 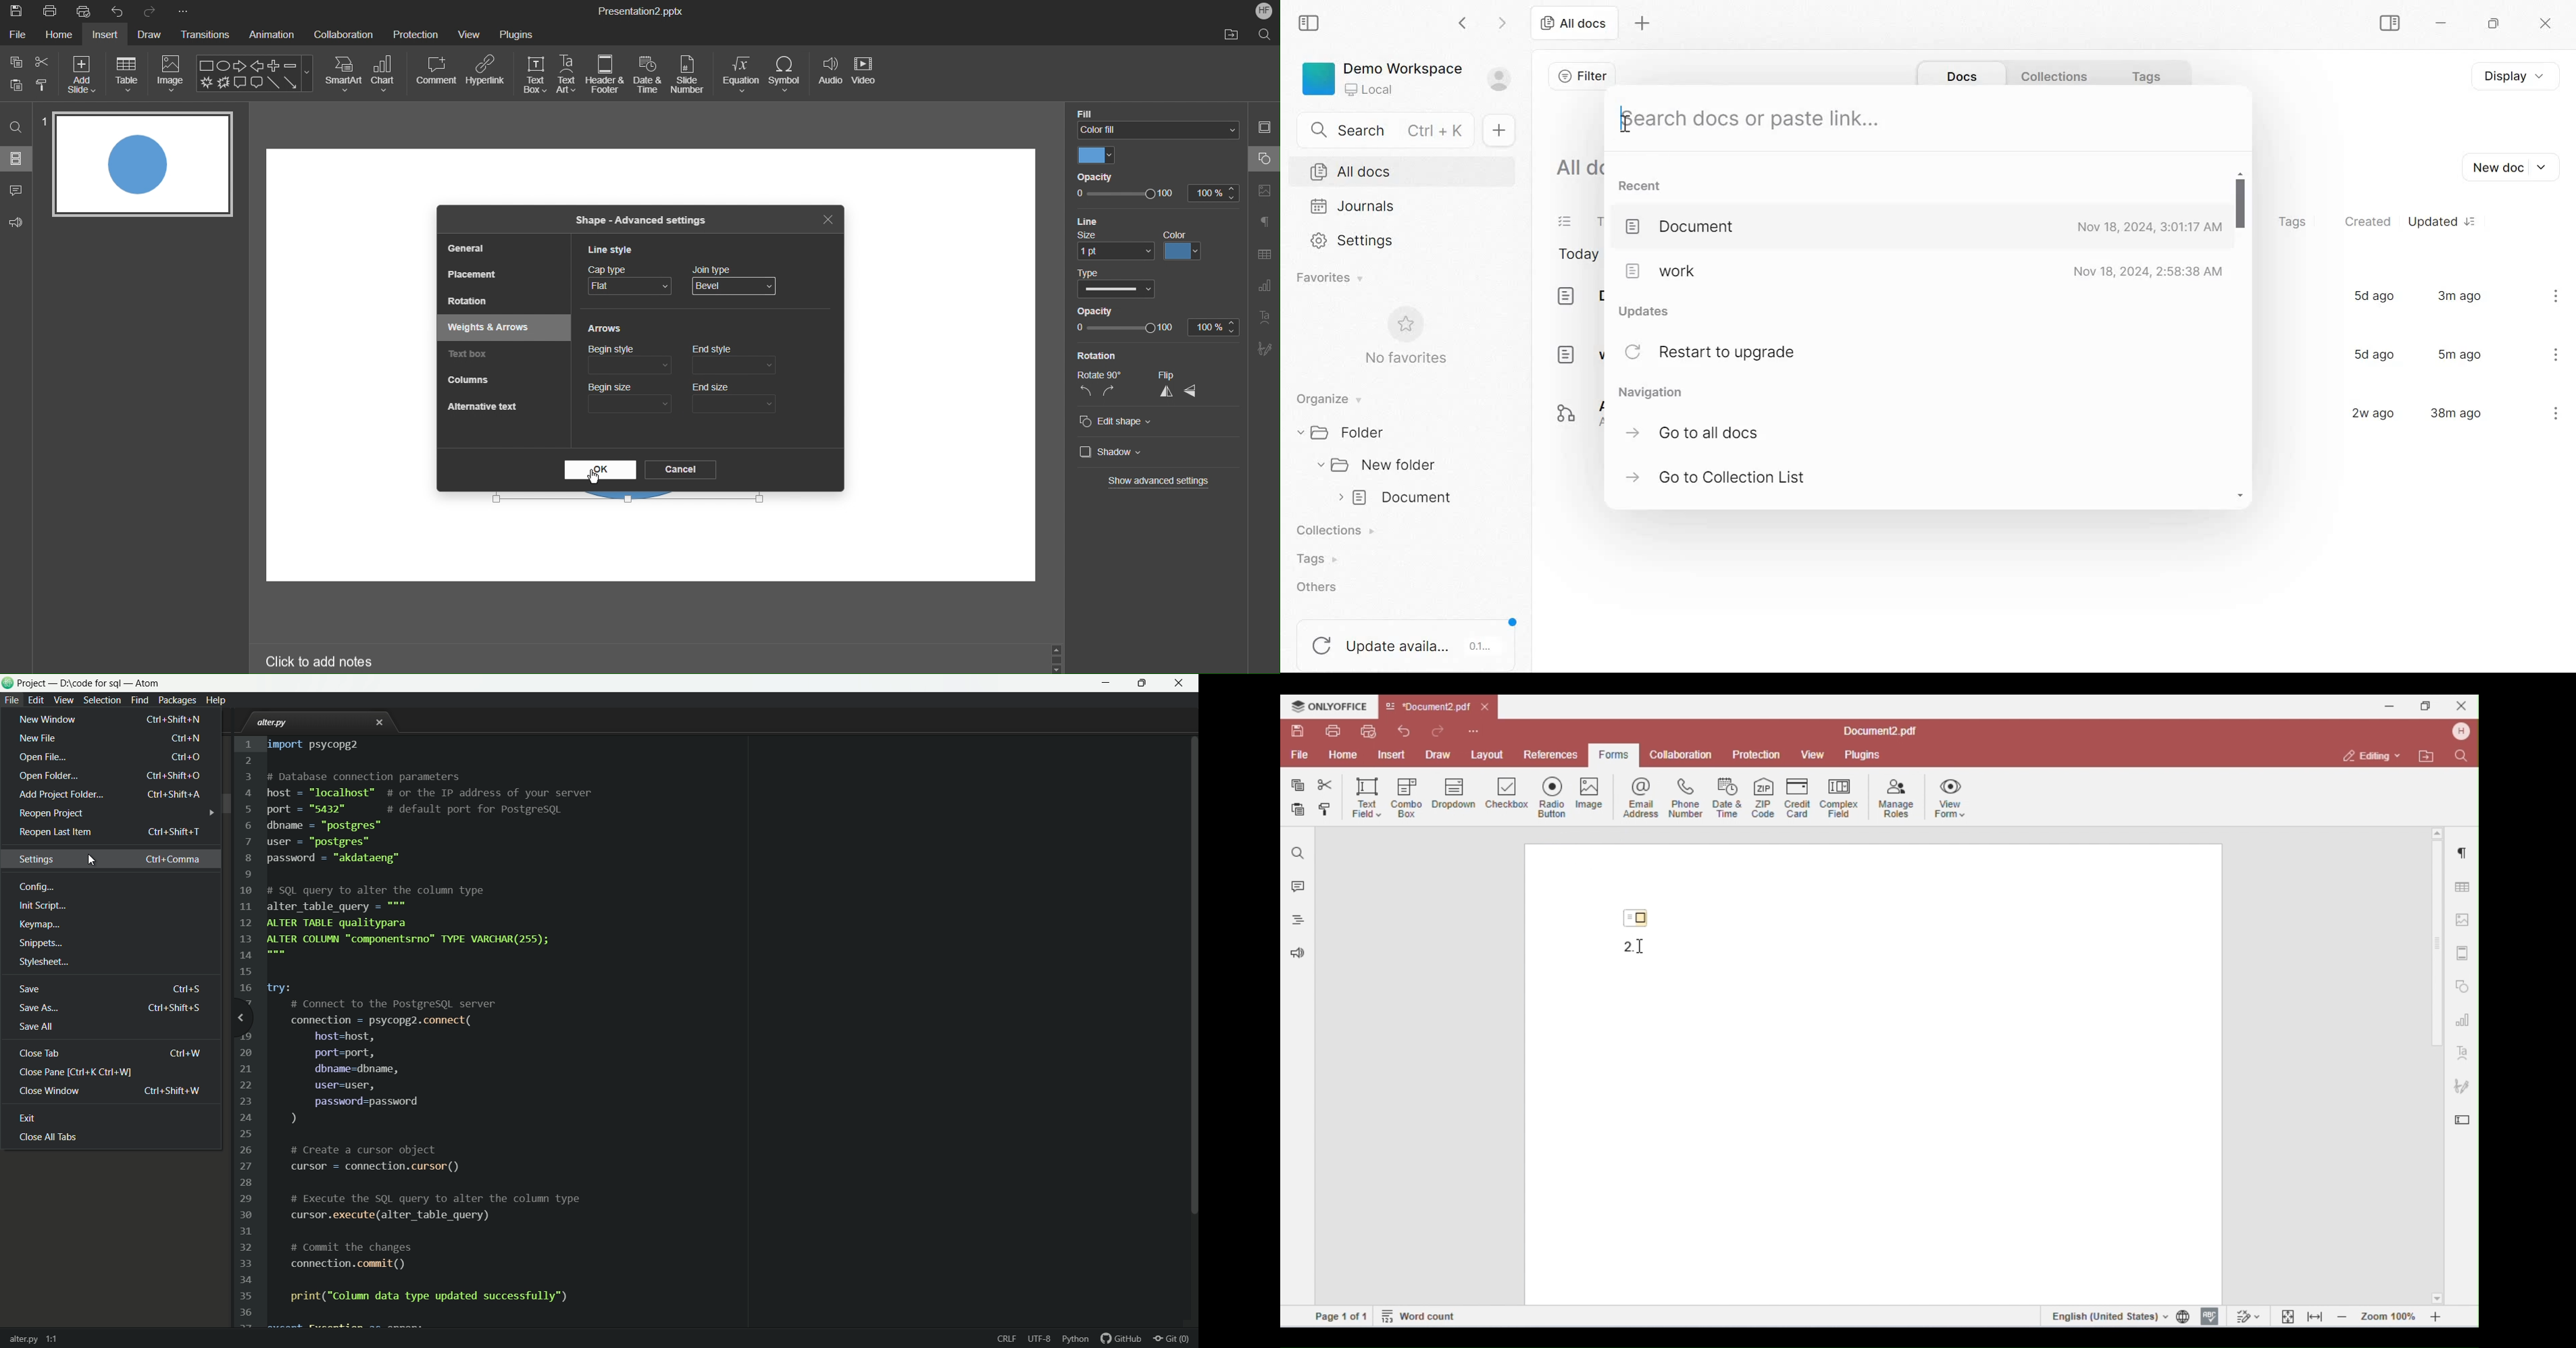 What do you see at coordinates (2148, 227) in the screenshot?
I see `Nov 18, 2024, 3:01:17 AM` at bounding box center [2148, 227].